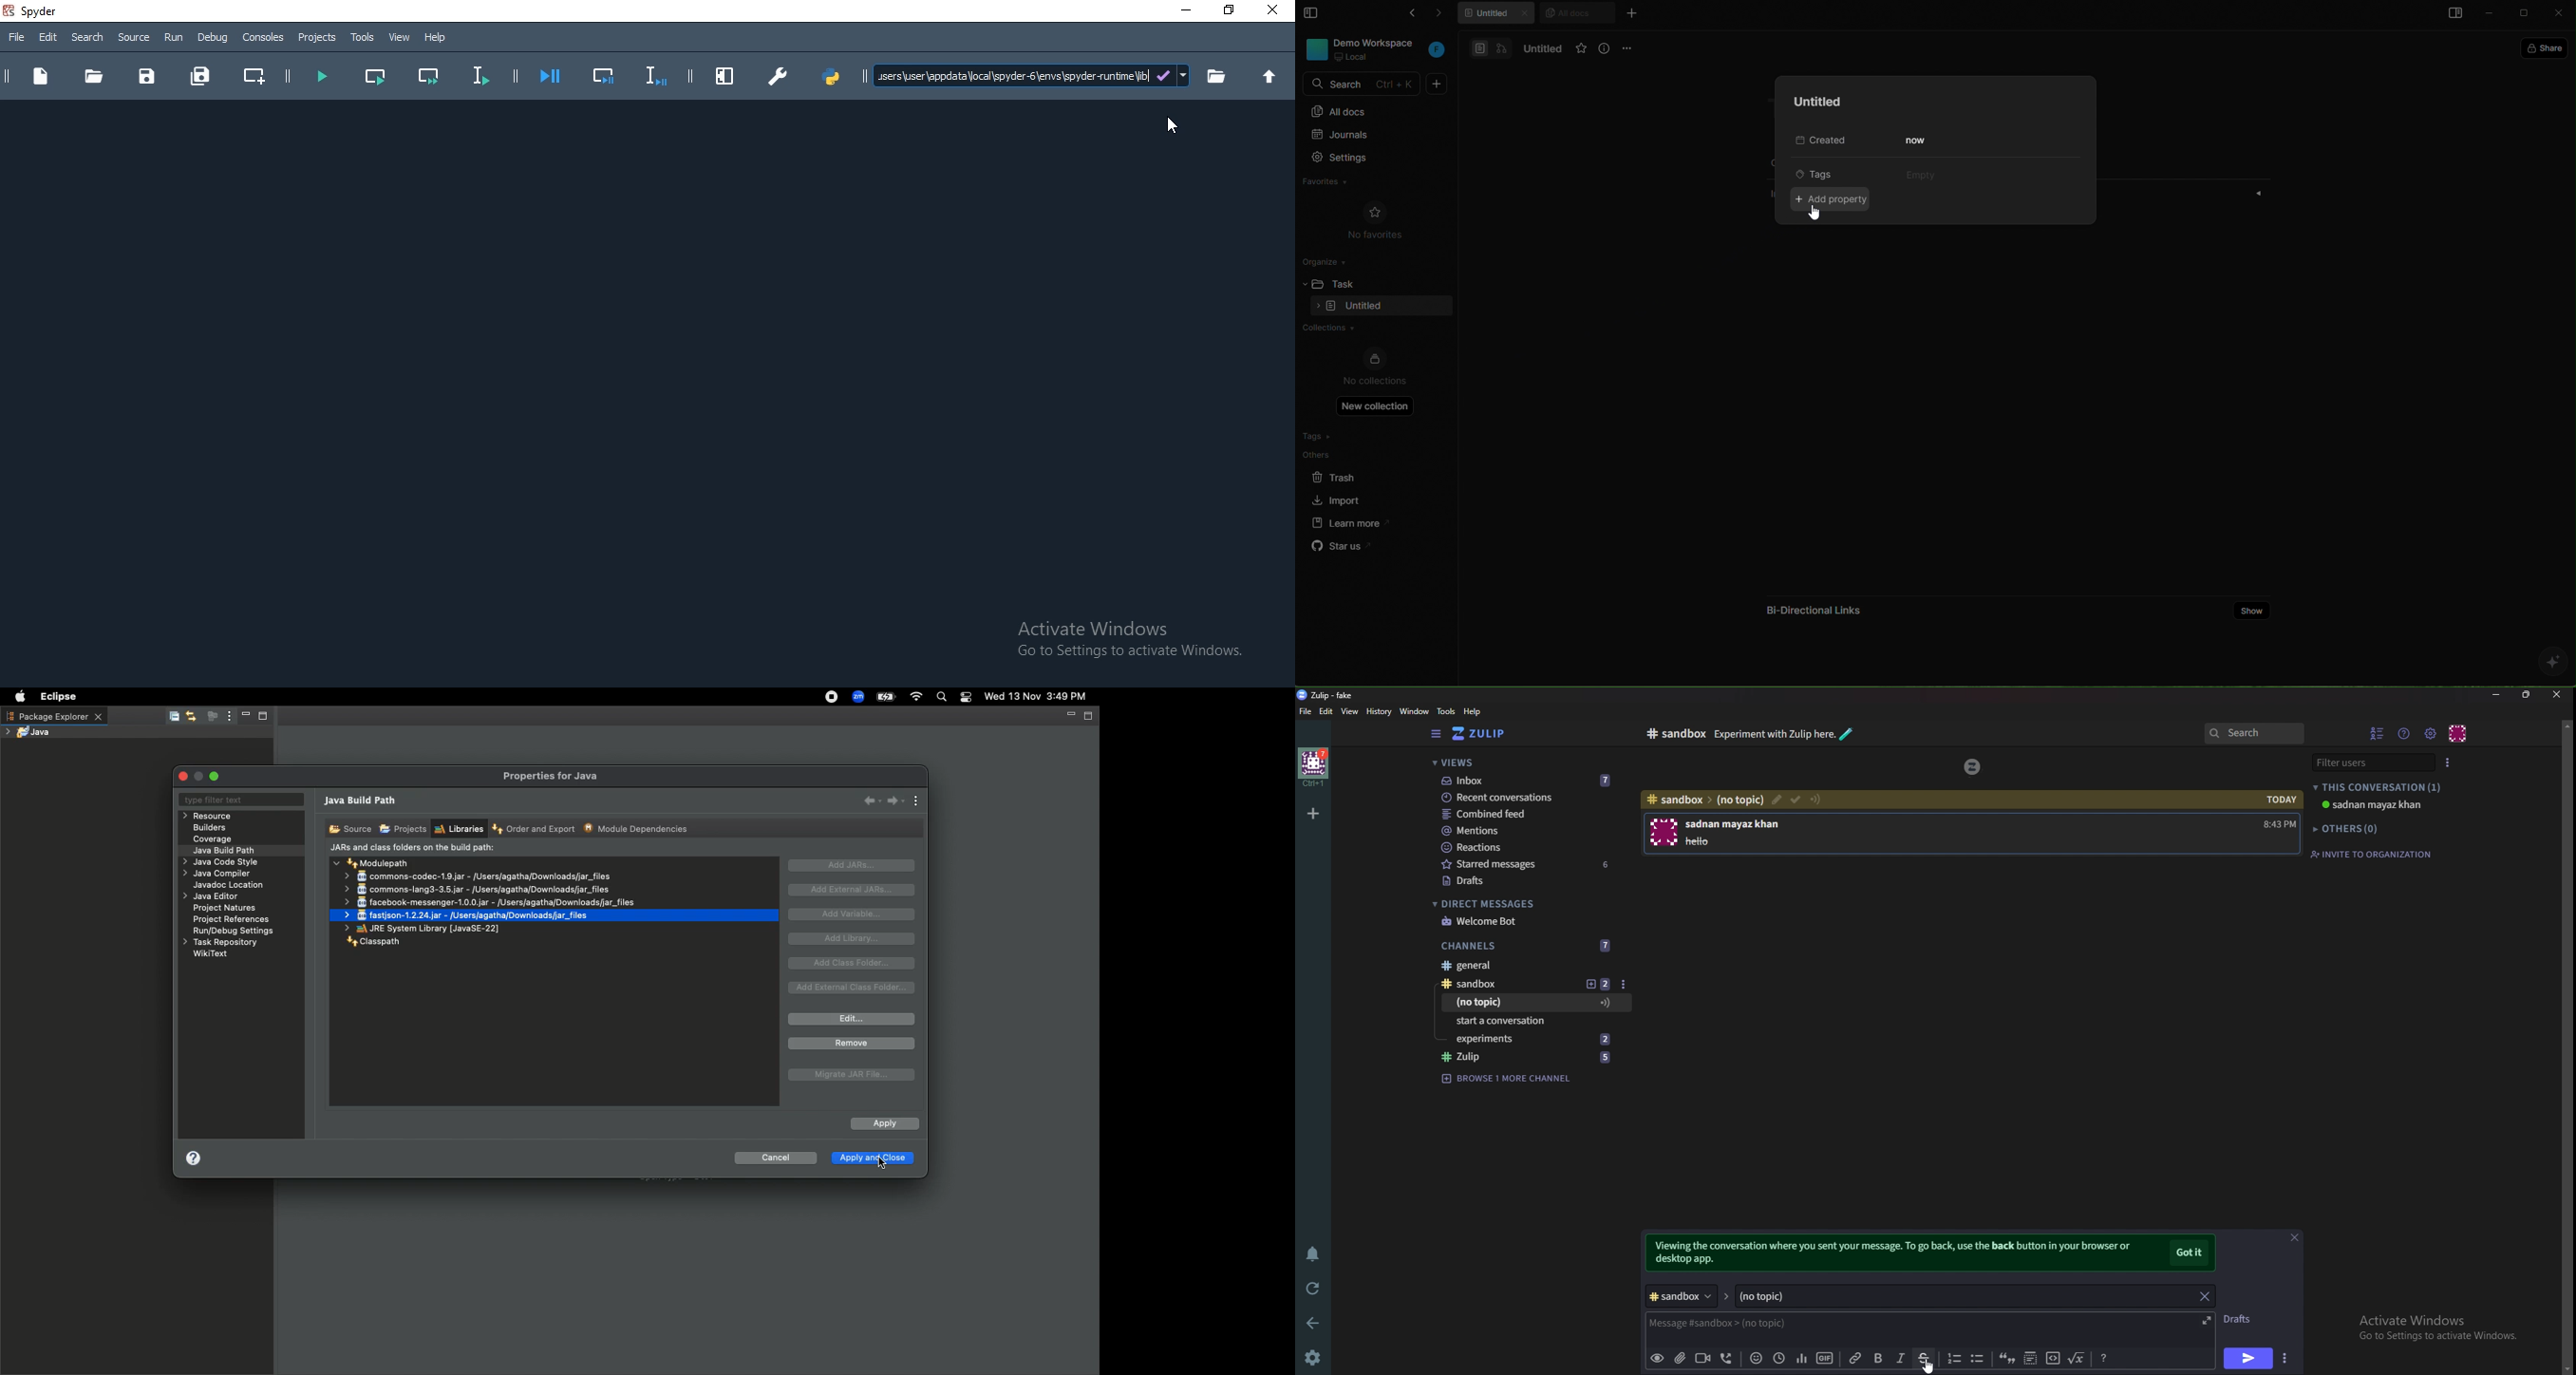  What do you see at coordinates (1815, 799) in the screenshot?
I see `Configure topic` at bounding box center [1815, 799].